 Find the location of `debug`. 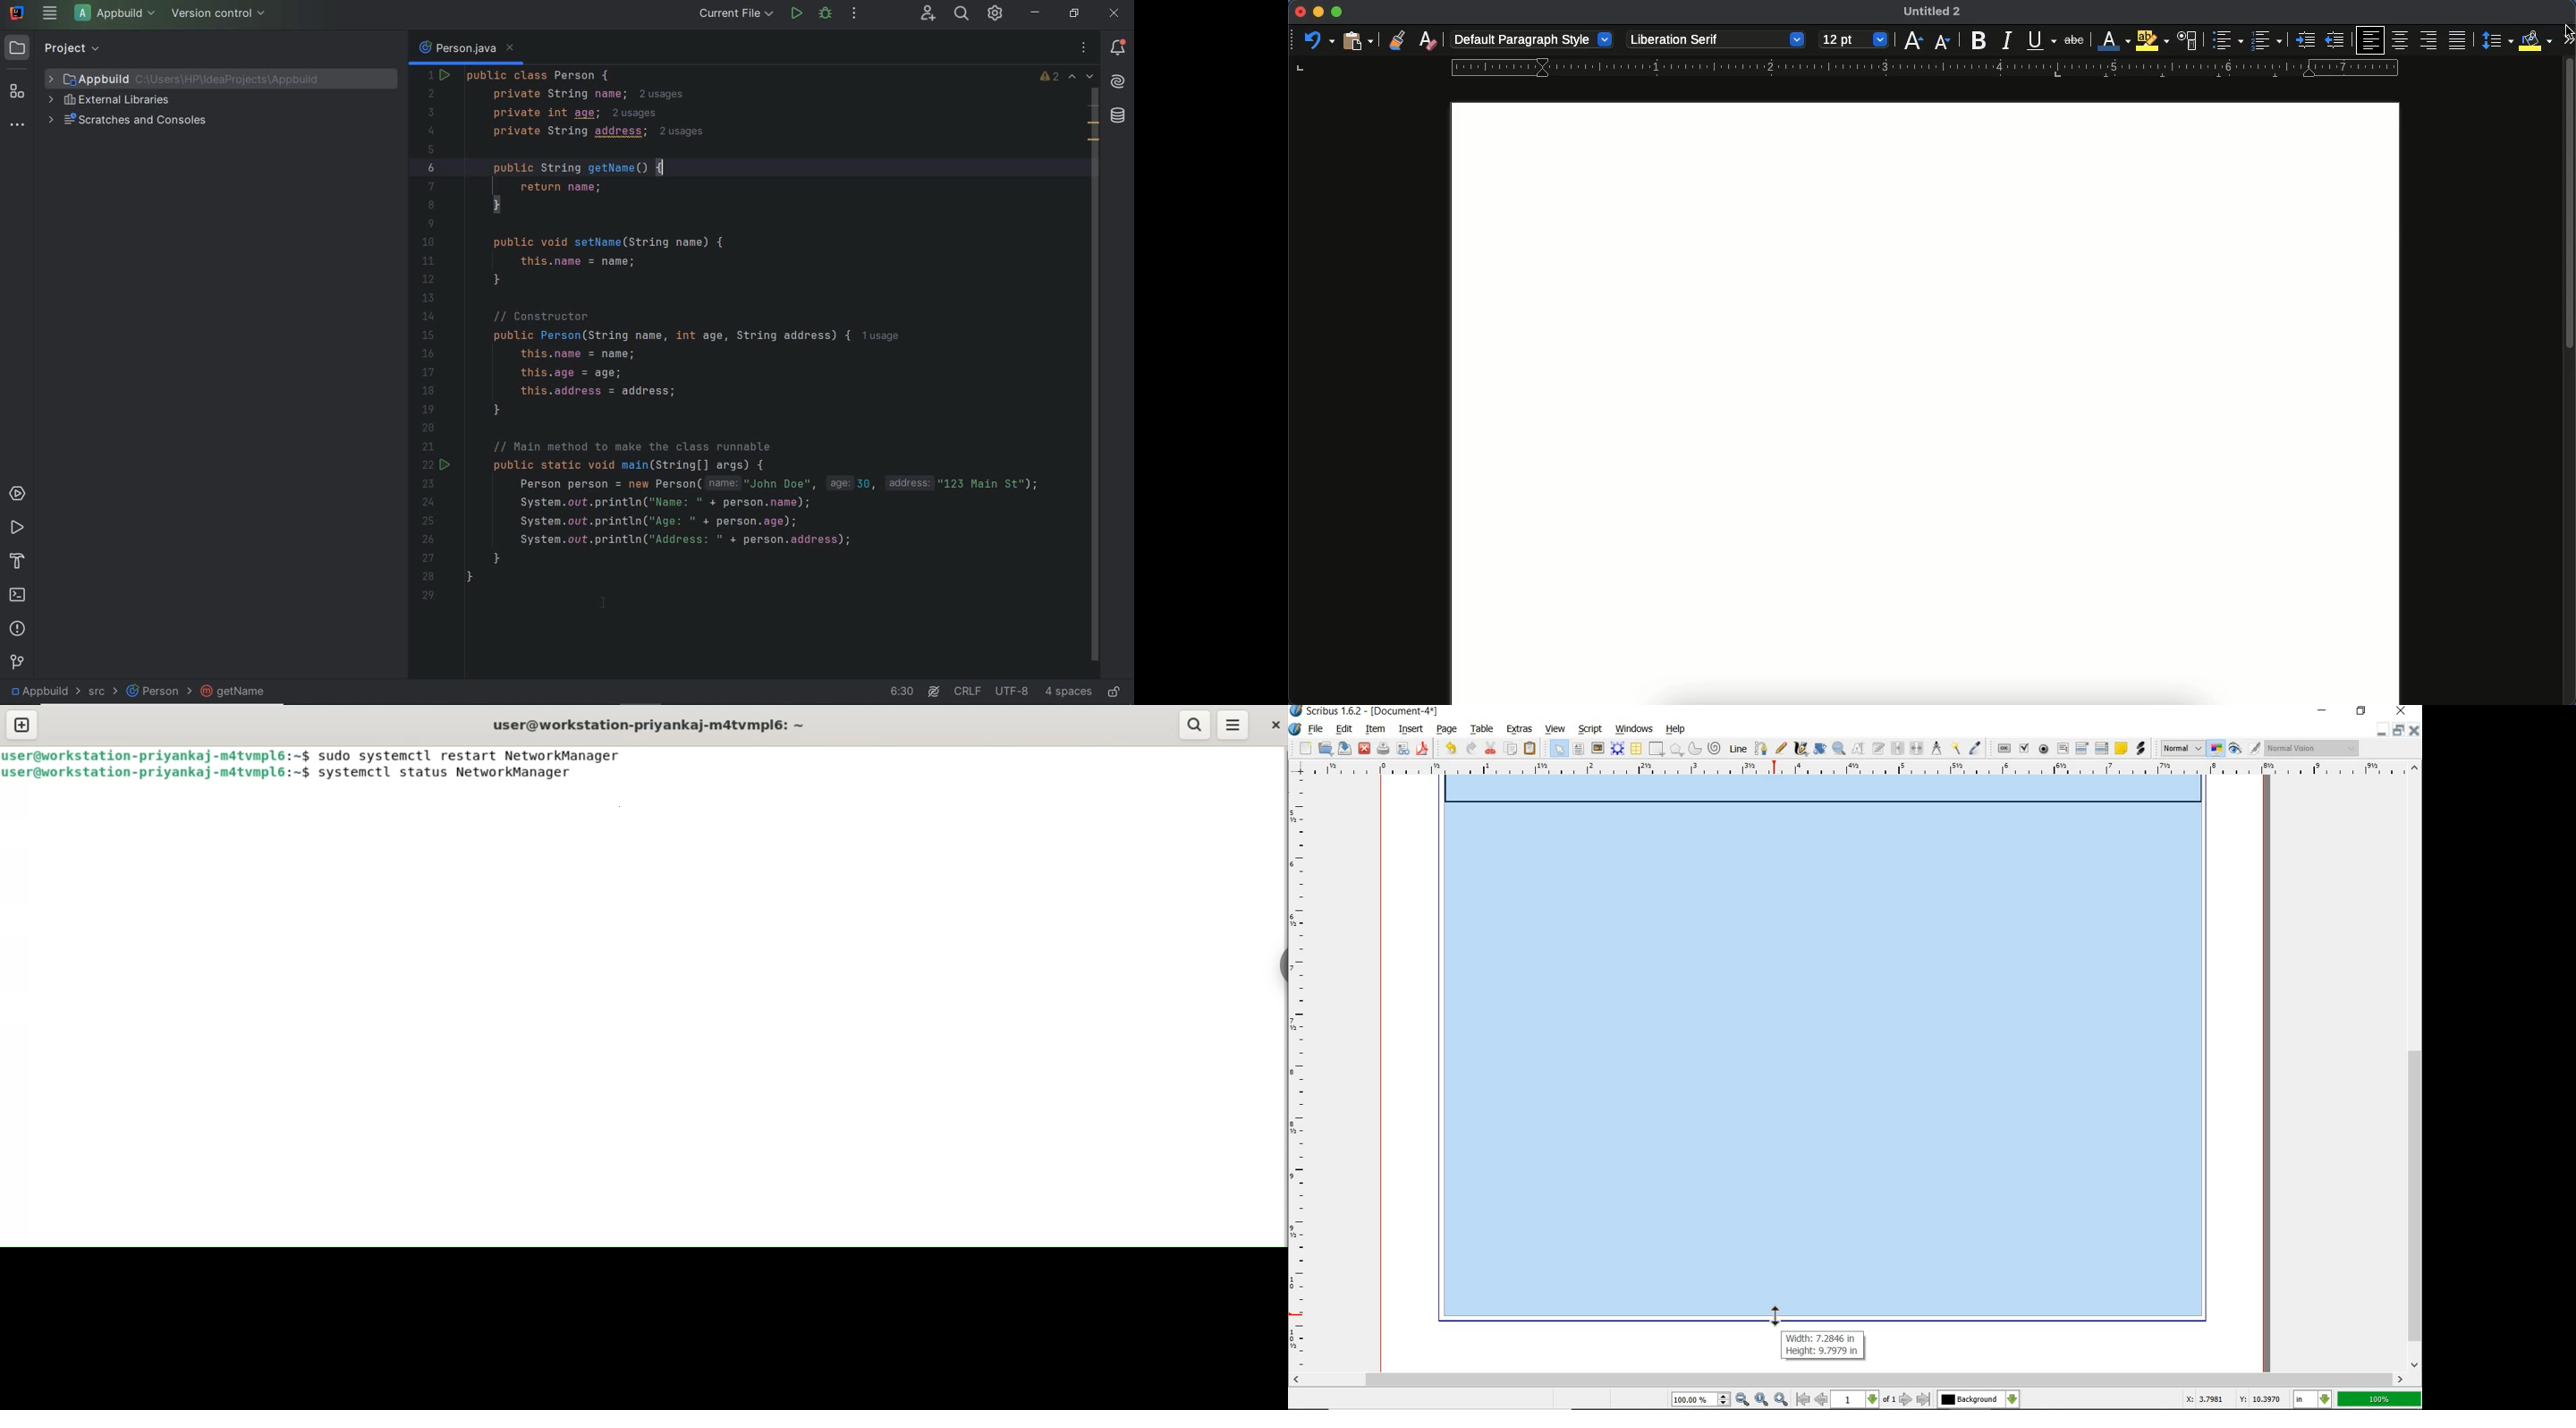

debug is located at coordinates (824, 14).